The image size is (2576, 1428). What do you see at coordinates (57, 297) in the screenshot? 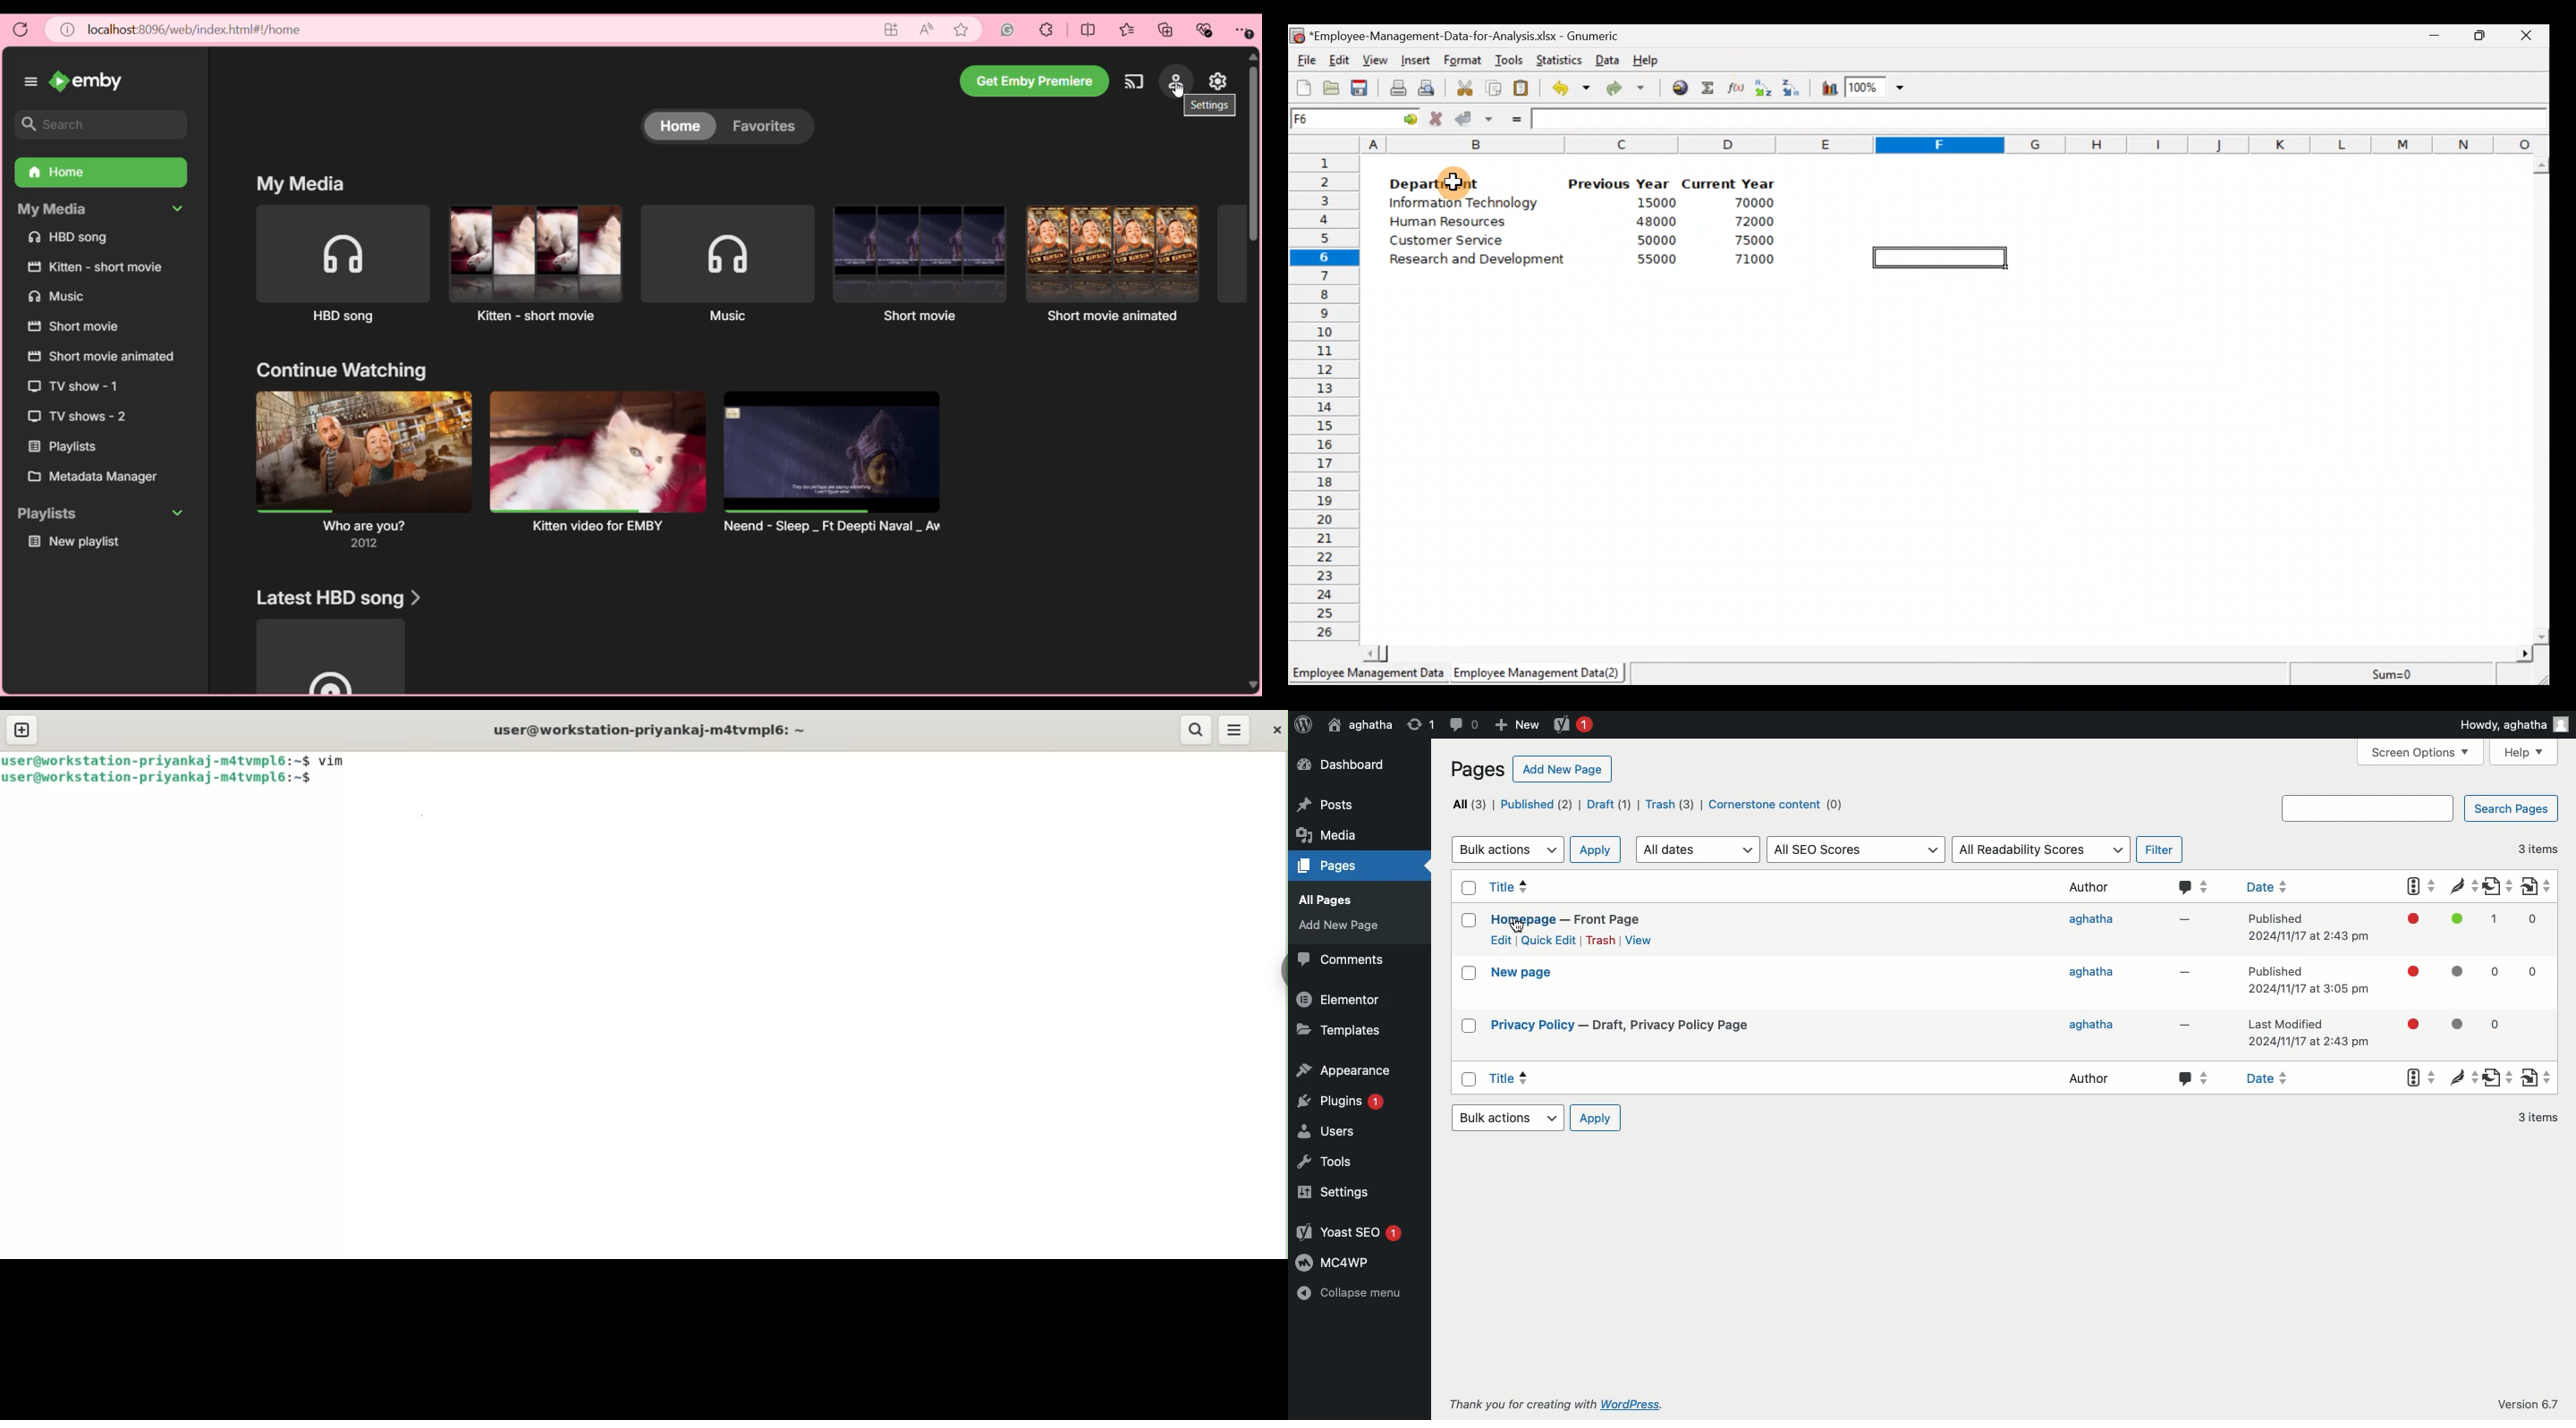
I see `music` at bounding box center [57, 297].